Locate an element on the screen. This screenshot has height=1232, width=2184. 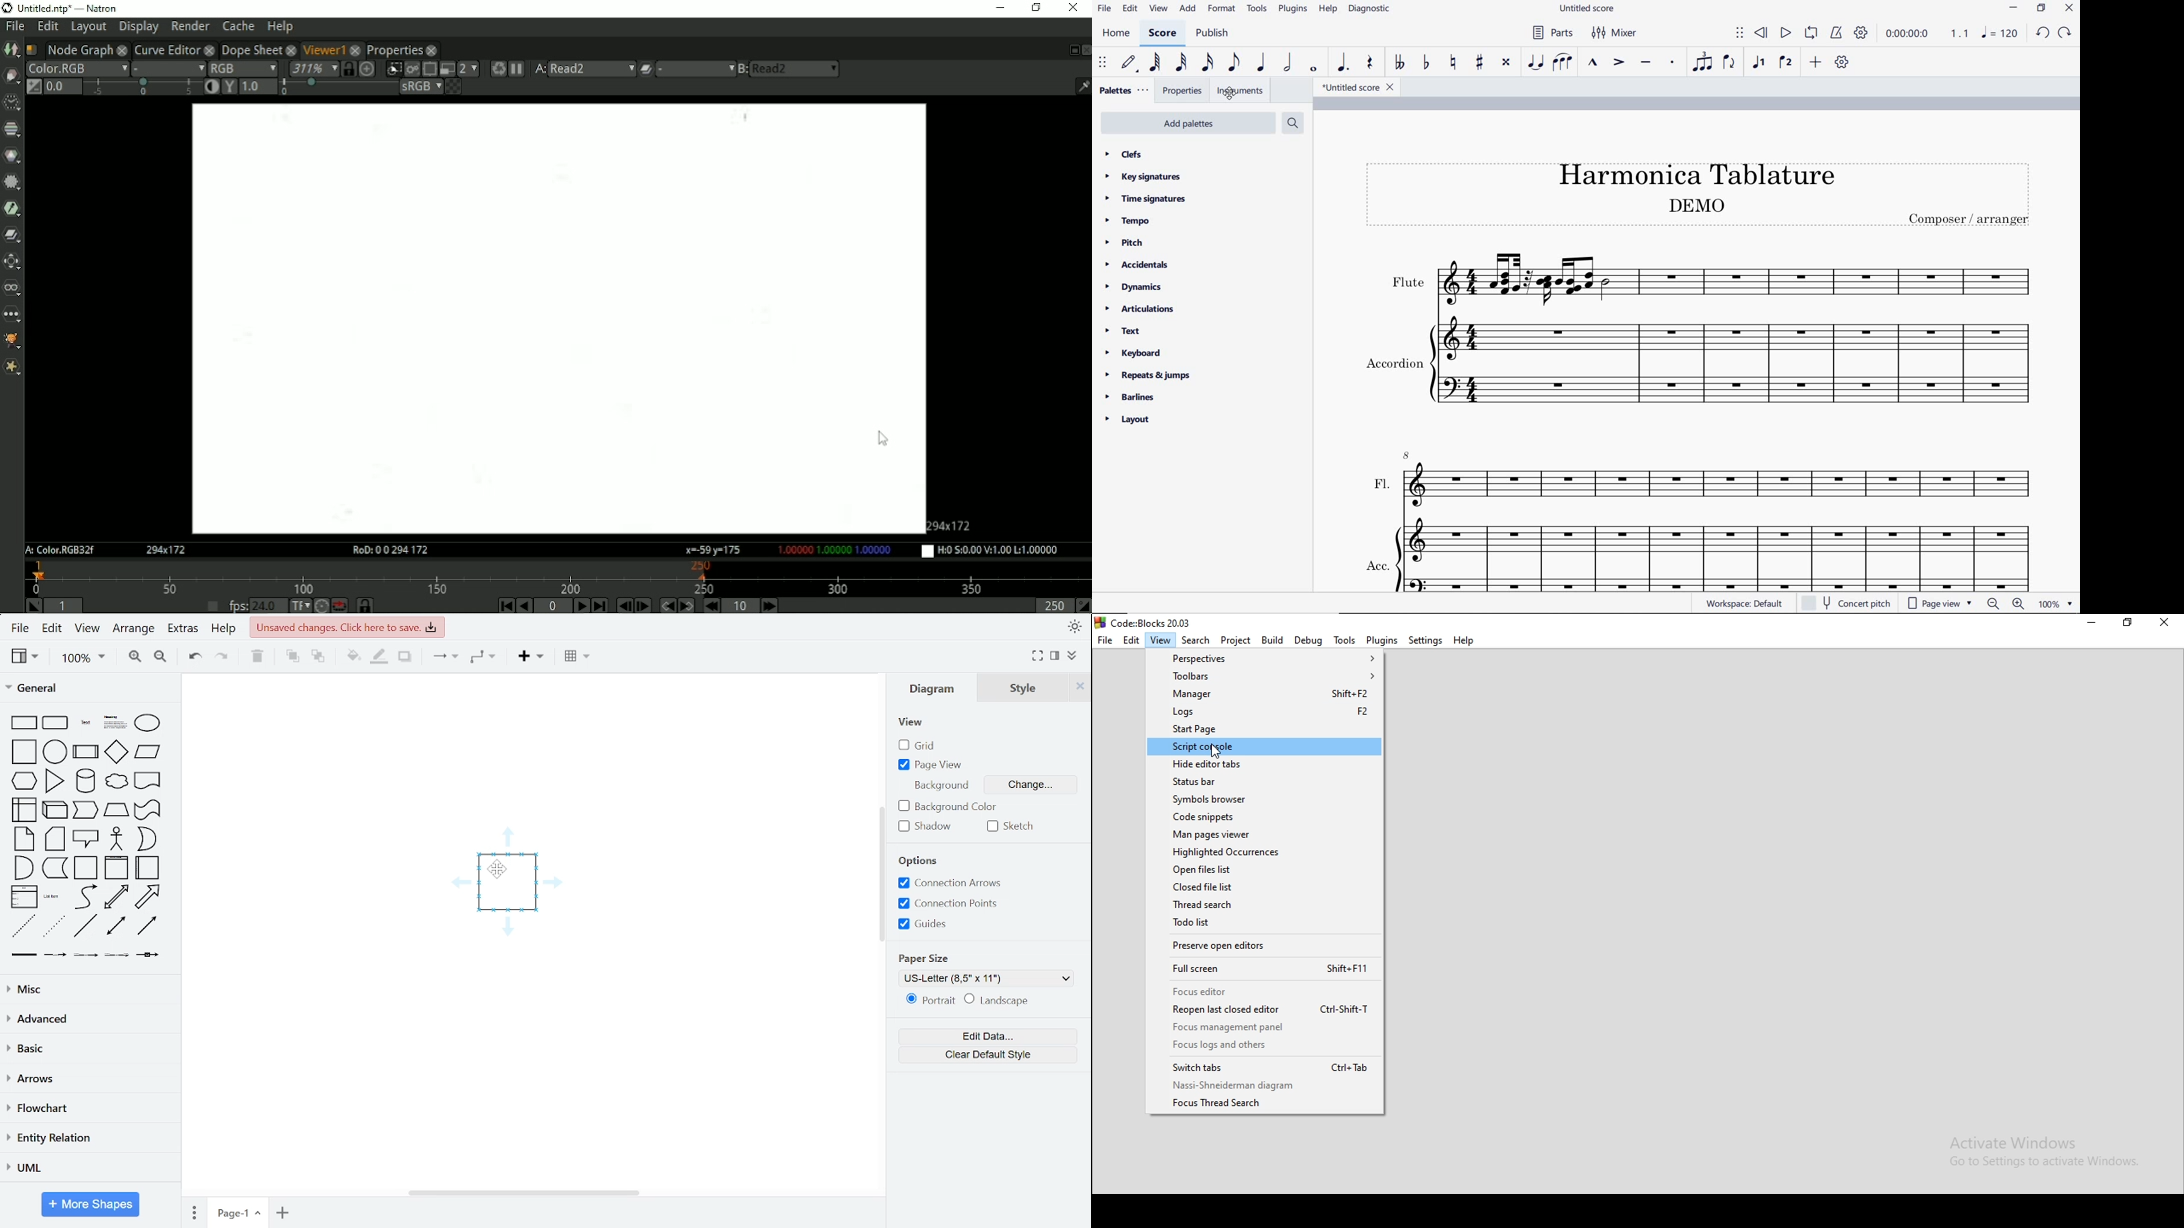
general shapes is located at coordinates (116, 868).